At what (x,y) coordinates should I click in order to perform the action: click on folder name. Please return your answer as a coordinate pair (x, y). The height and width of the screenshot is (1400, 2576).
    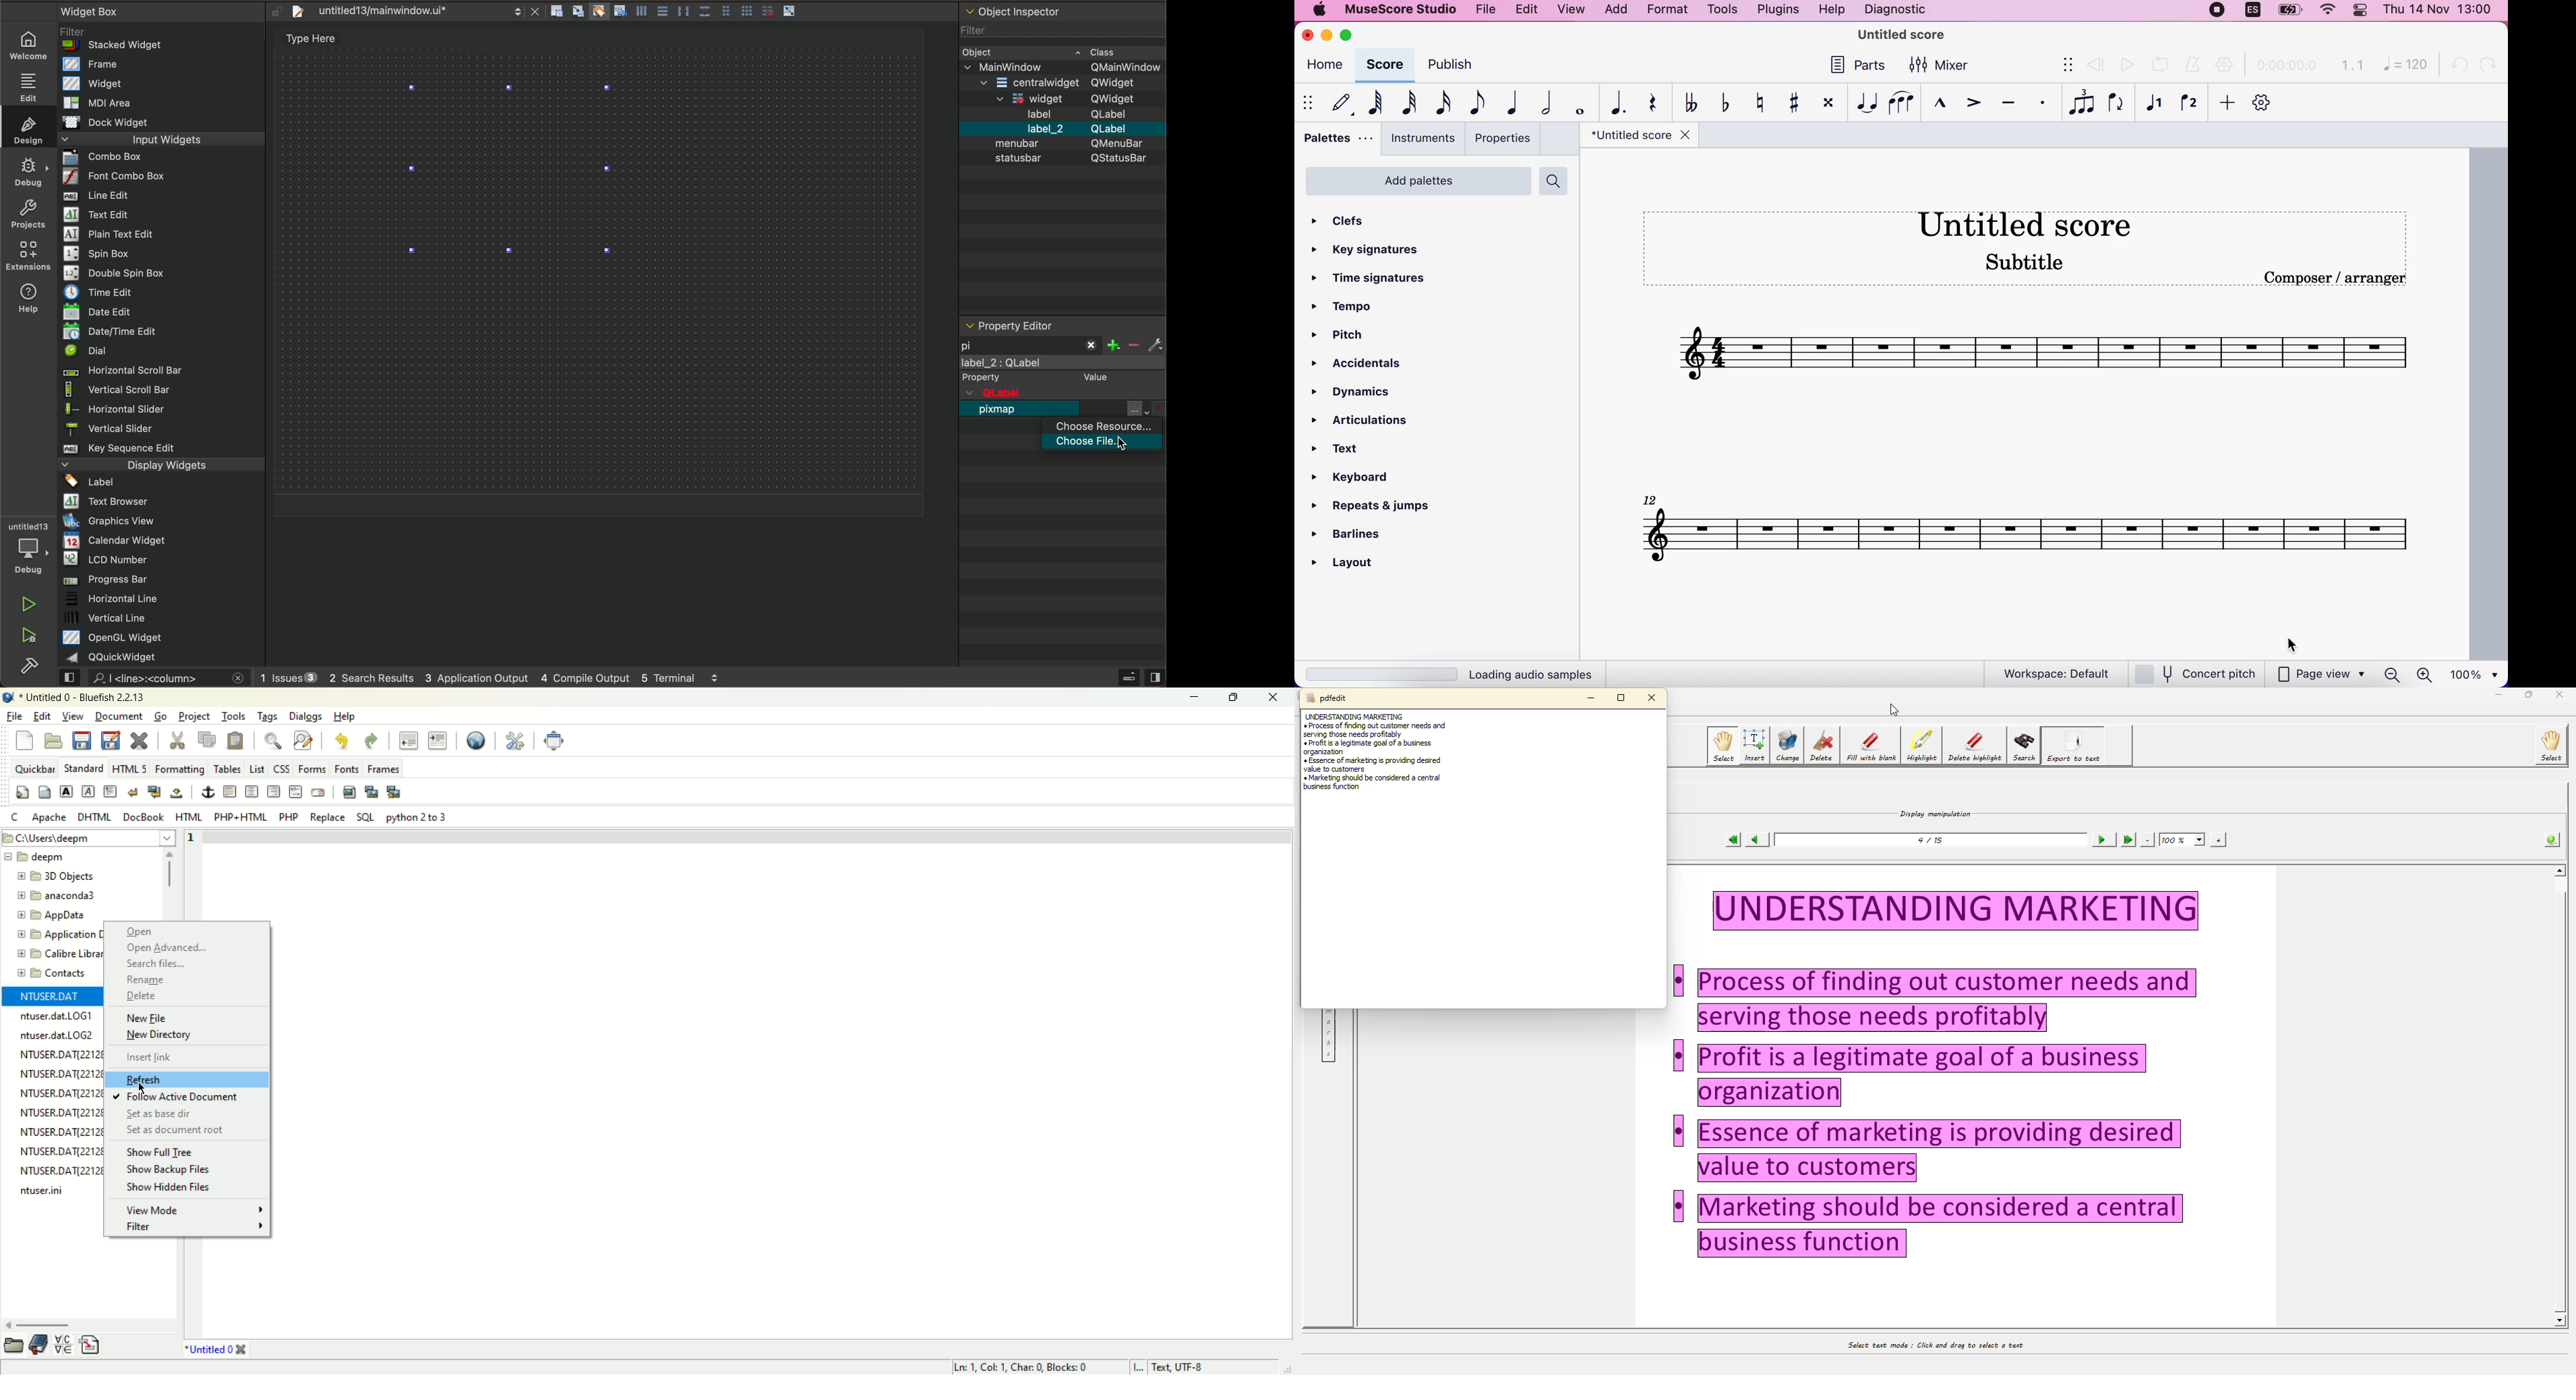
    Looking at the image, I should click on (73, 896).